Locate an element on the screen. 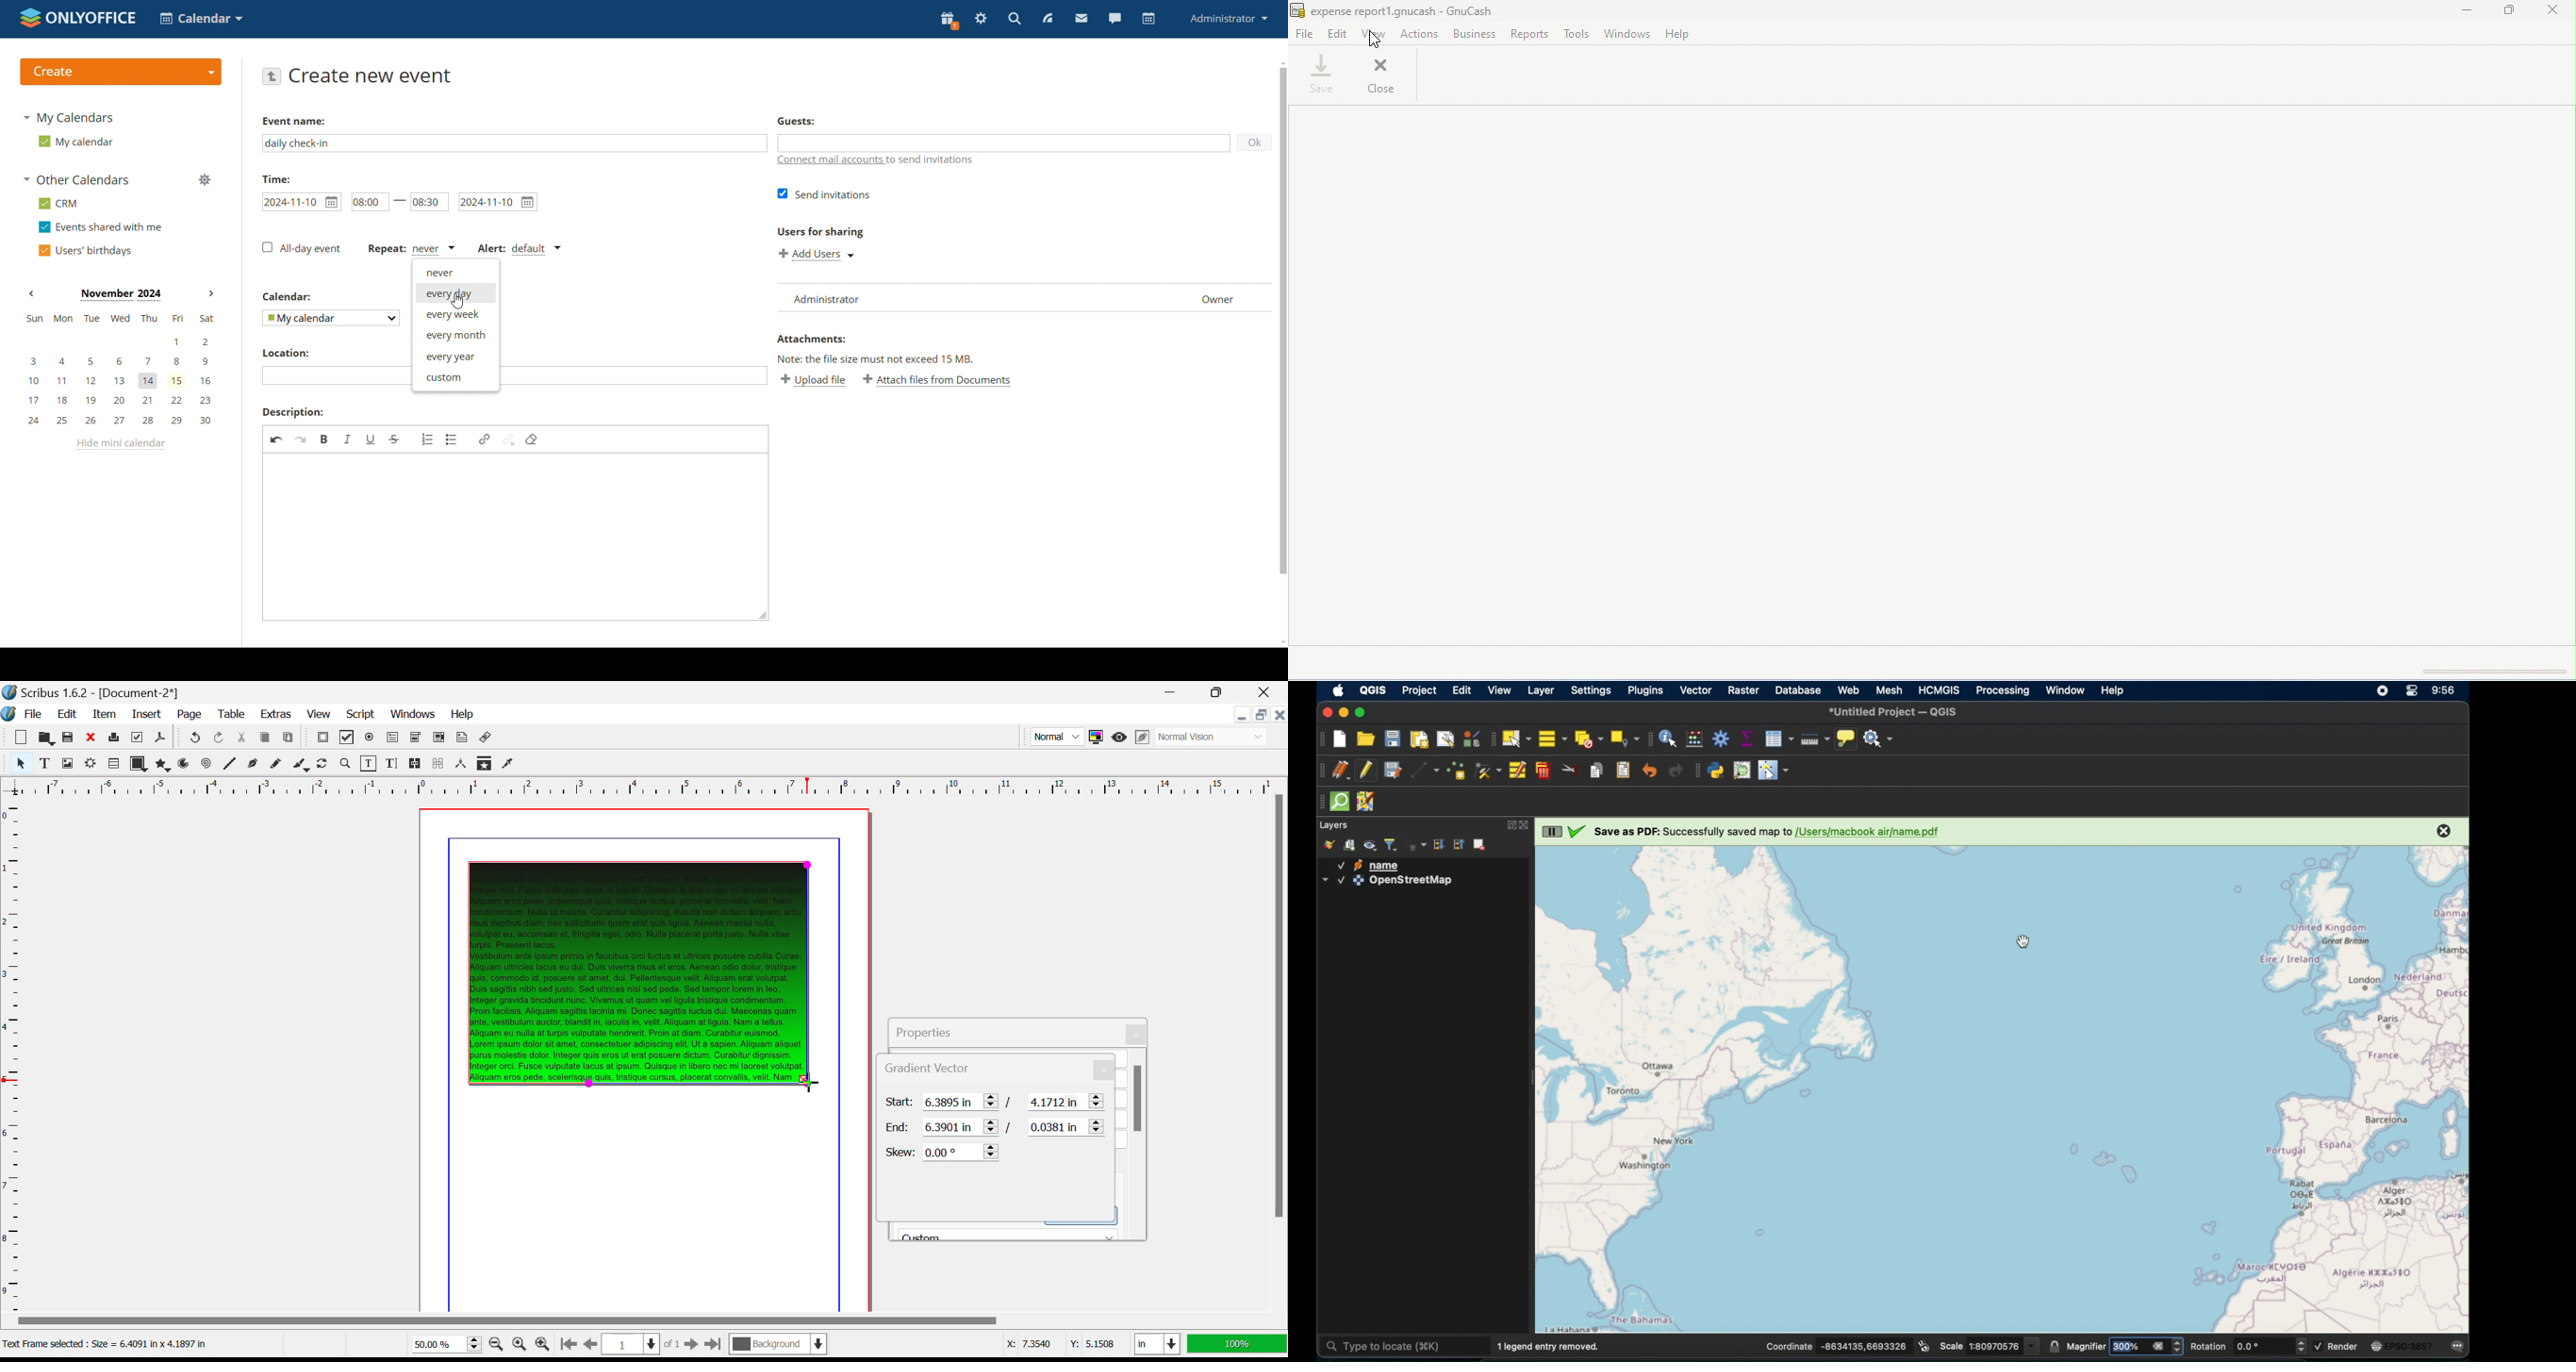 This screenshot has width=2576, height=1372. calendar is located at coordinates (295, 297).